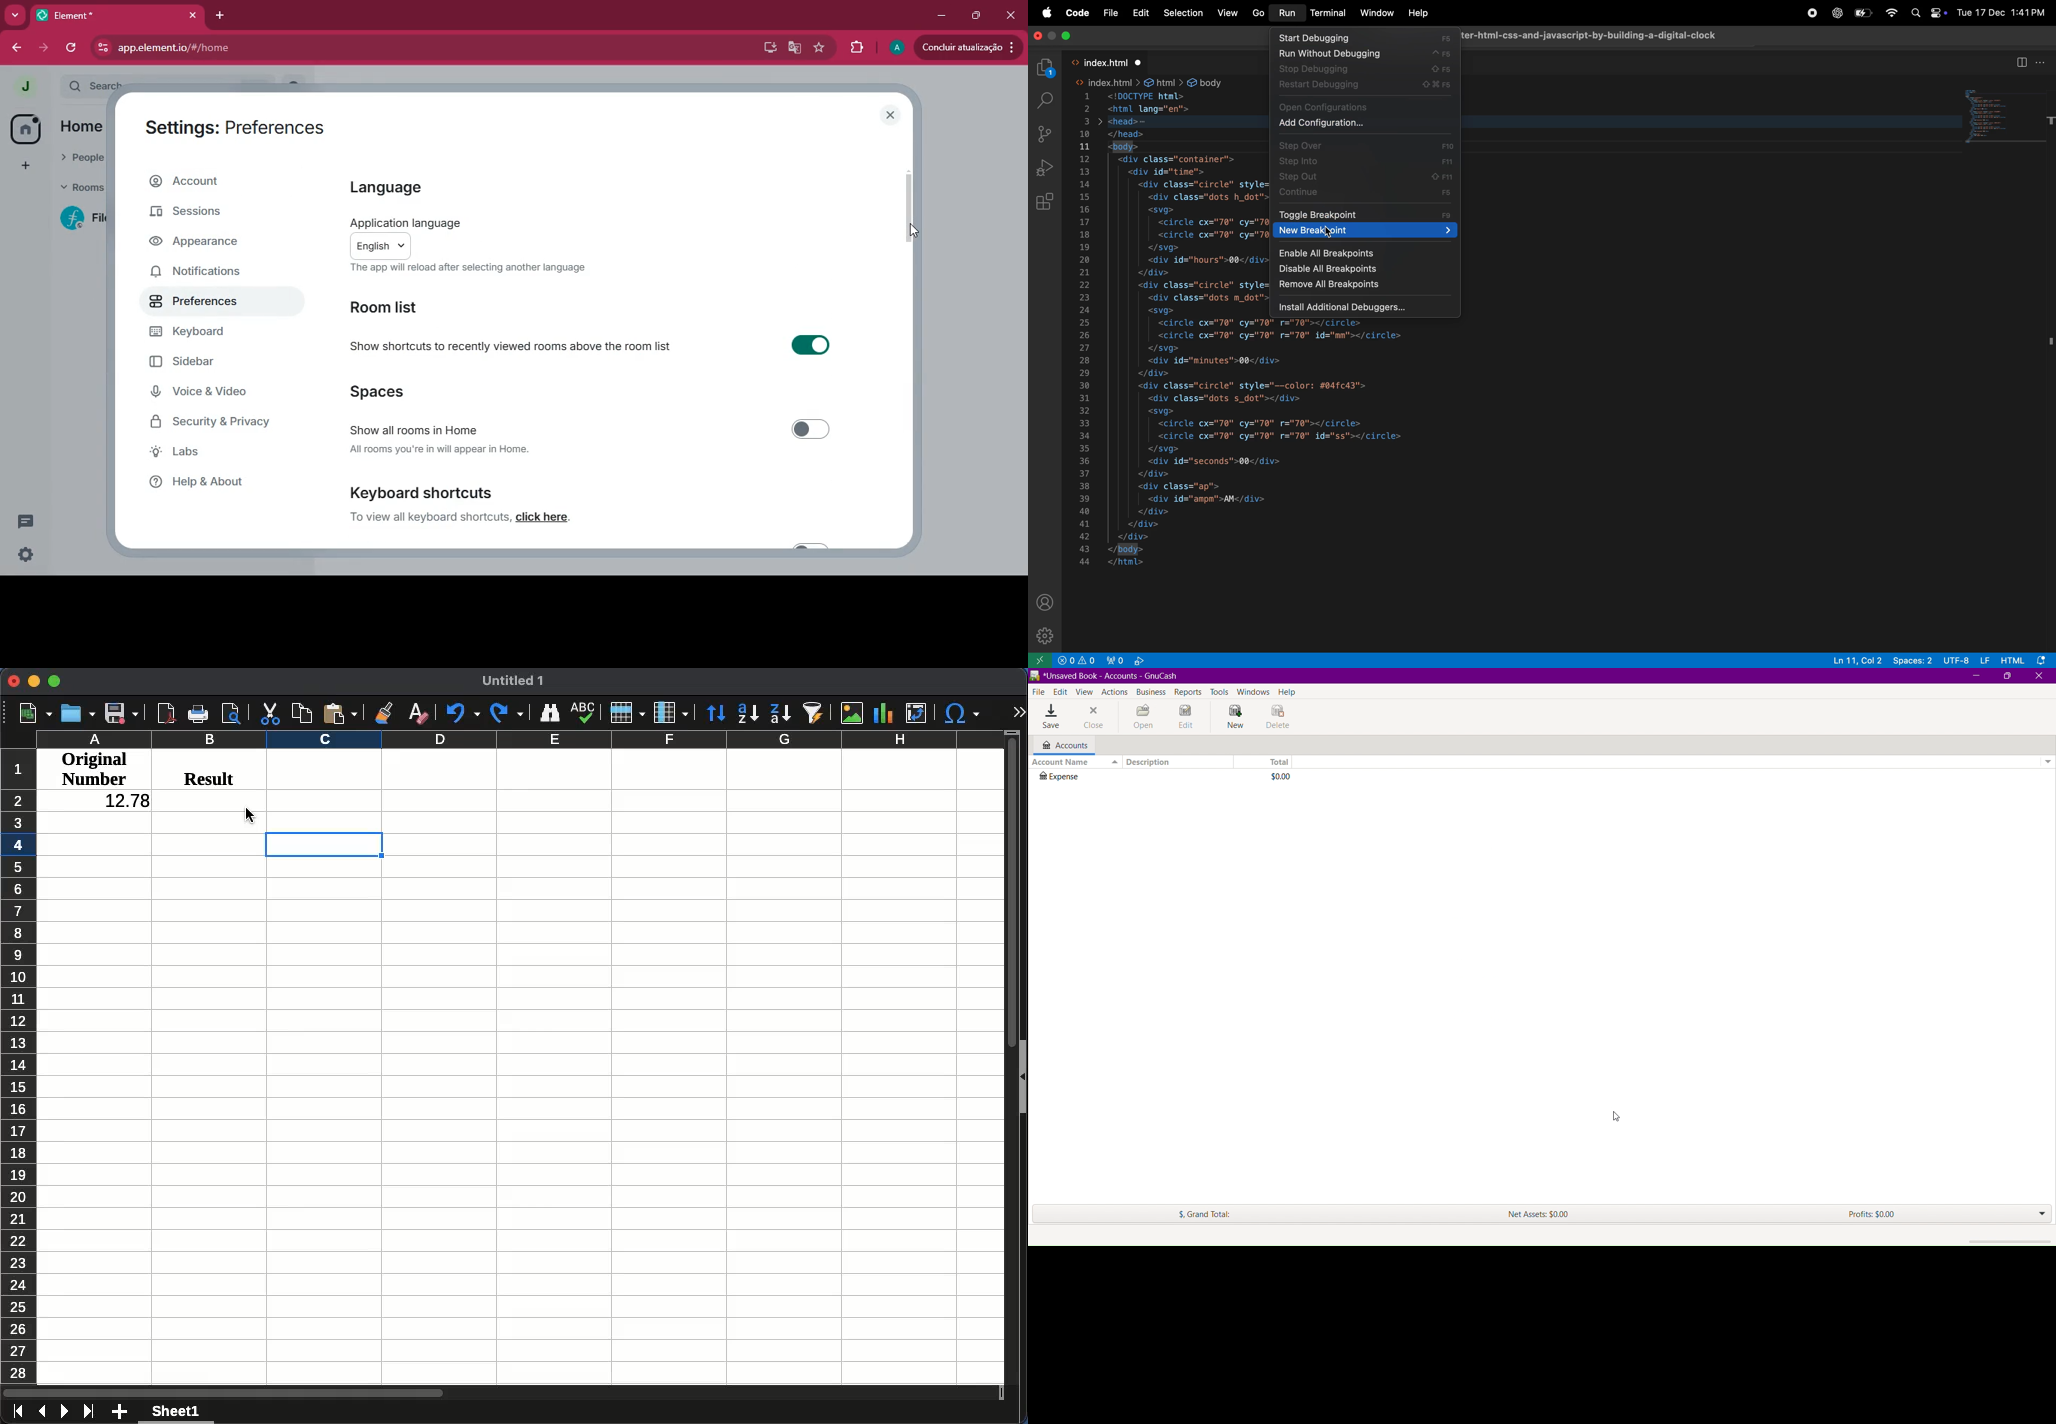  I want to click on record, so click(1812, 13).